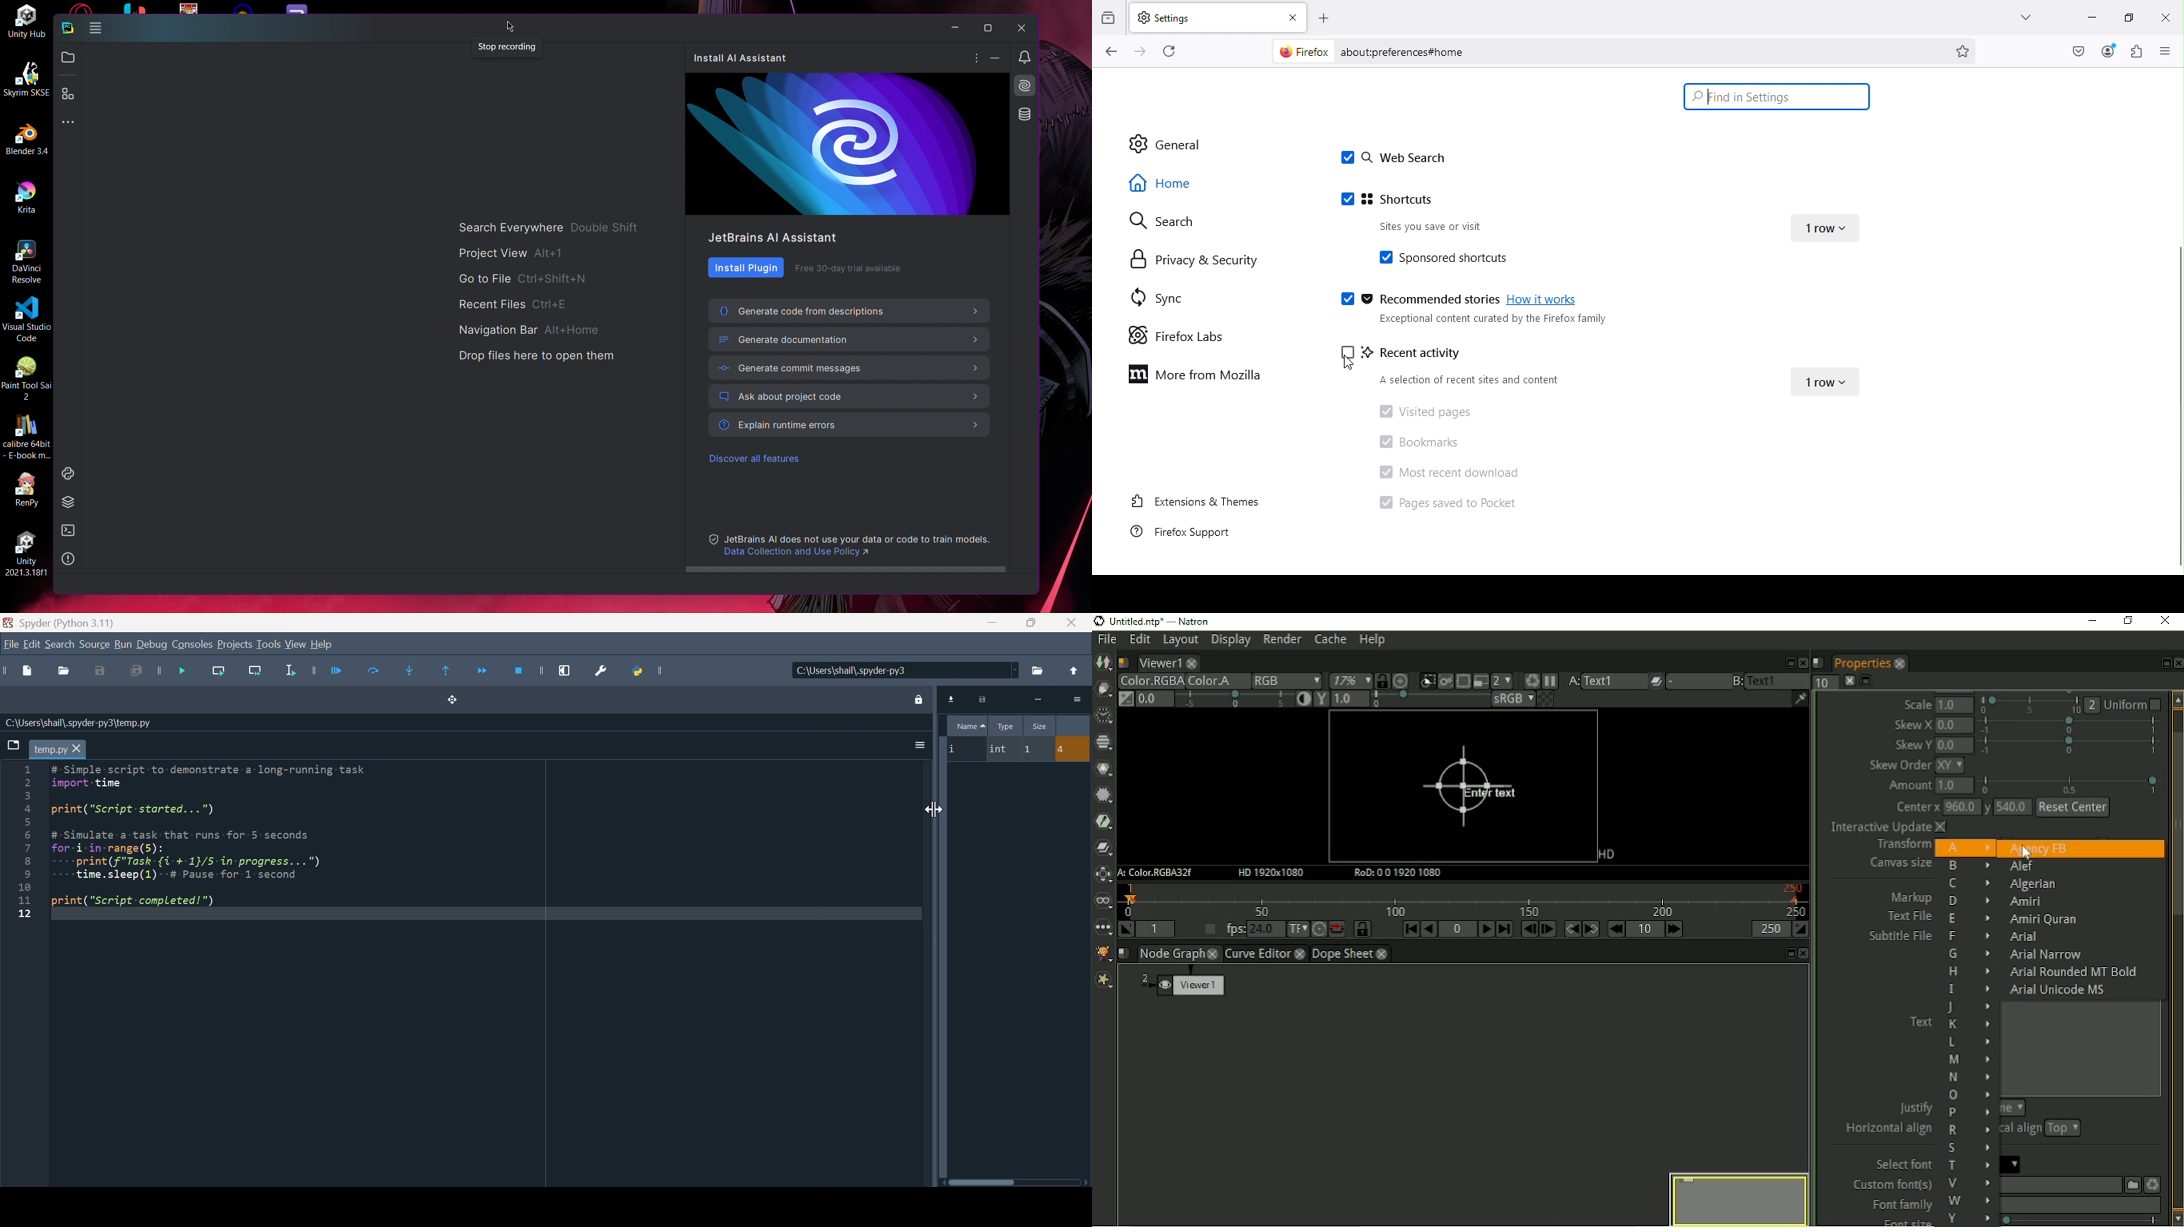 The height and width of the screenshot is (1232, 2184). I want to click on Preferences, so click(597, 672).